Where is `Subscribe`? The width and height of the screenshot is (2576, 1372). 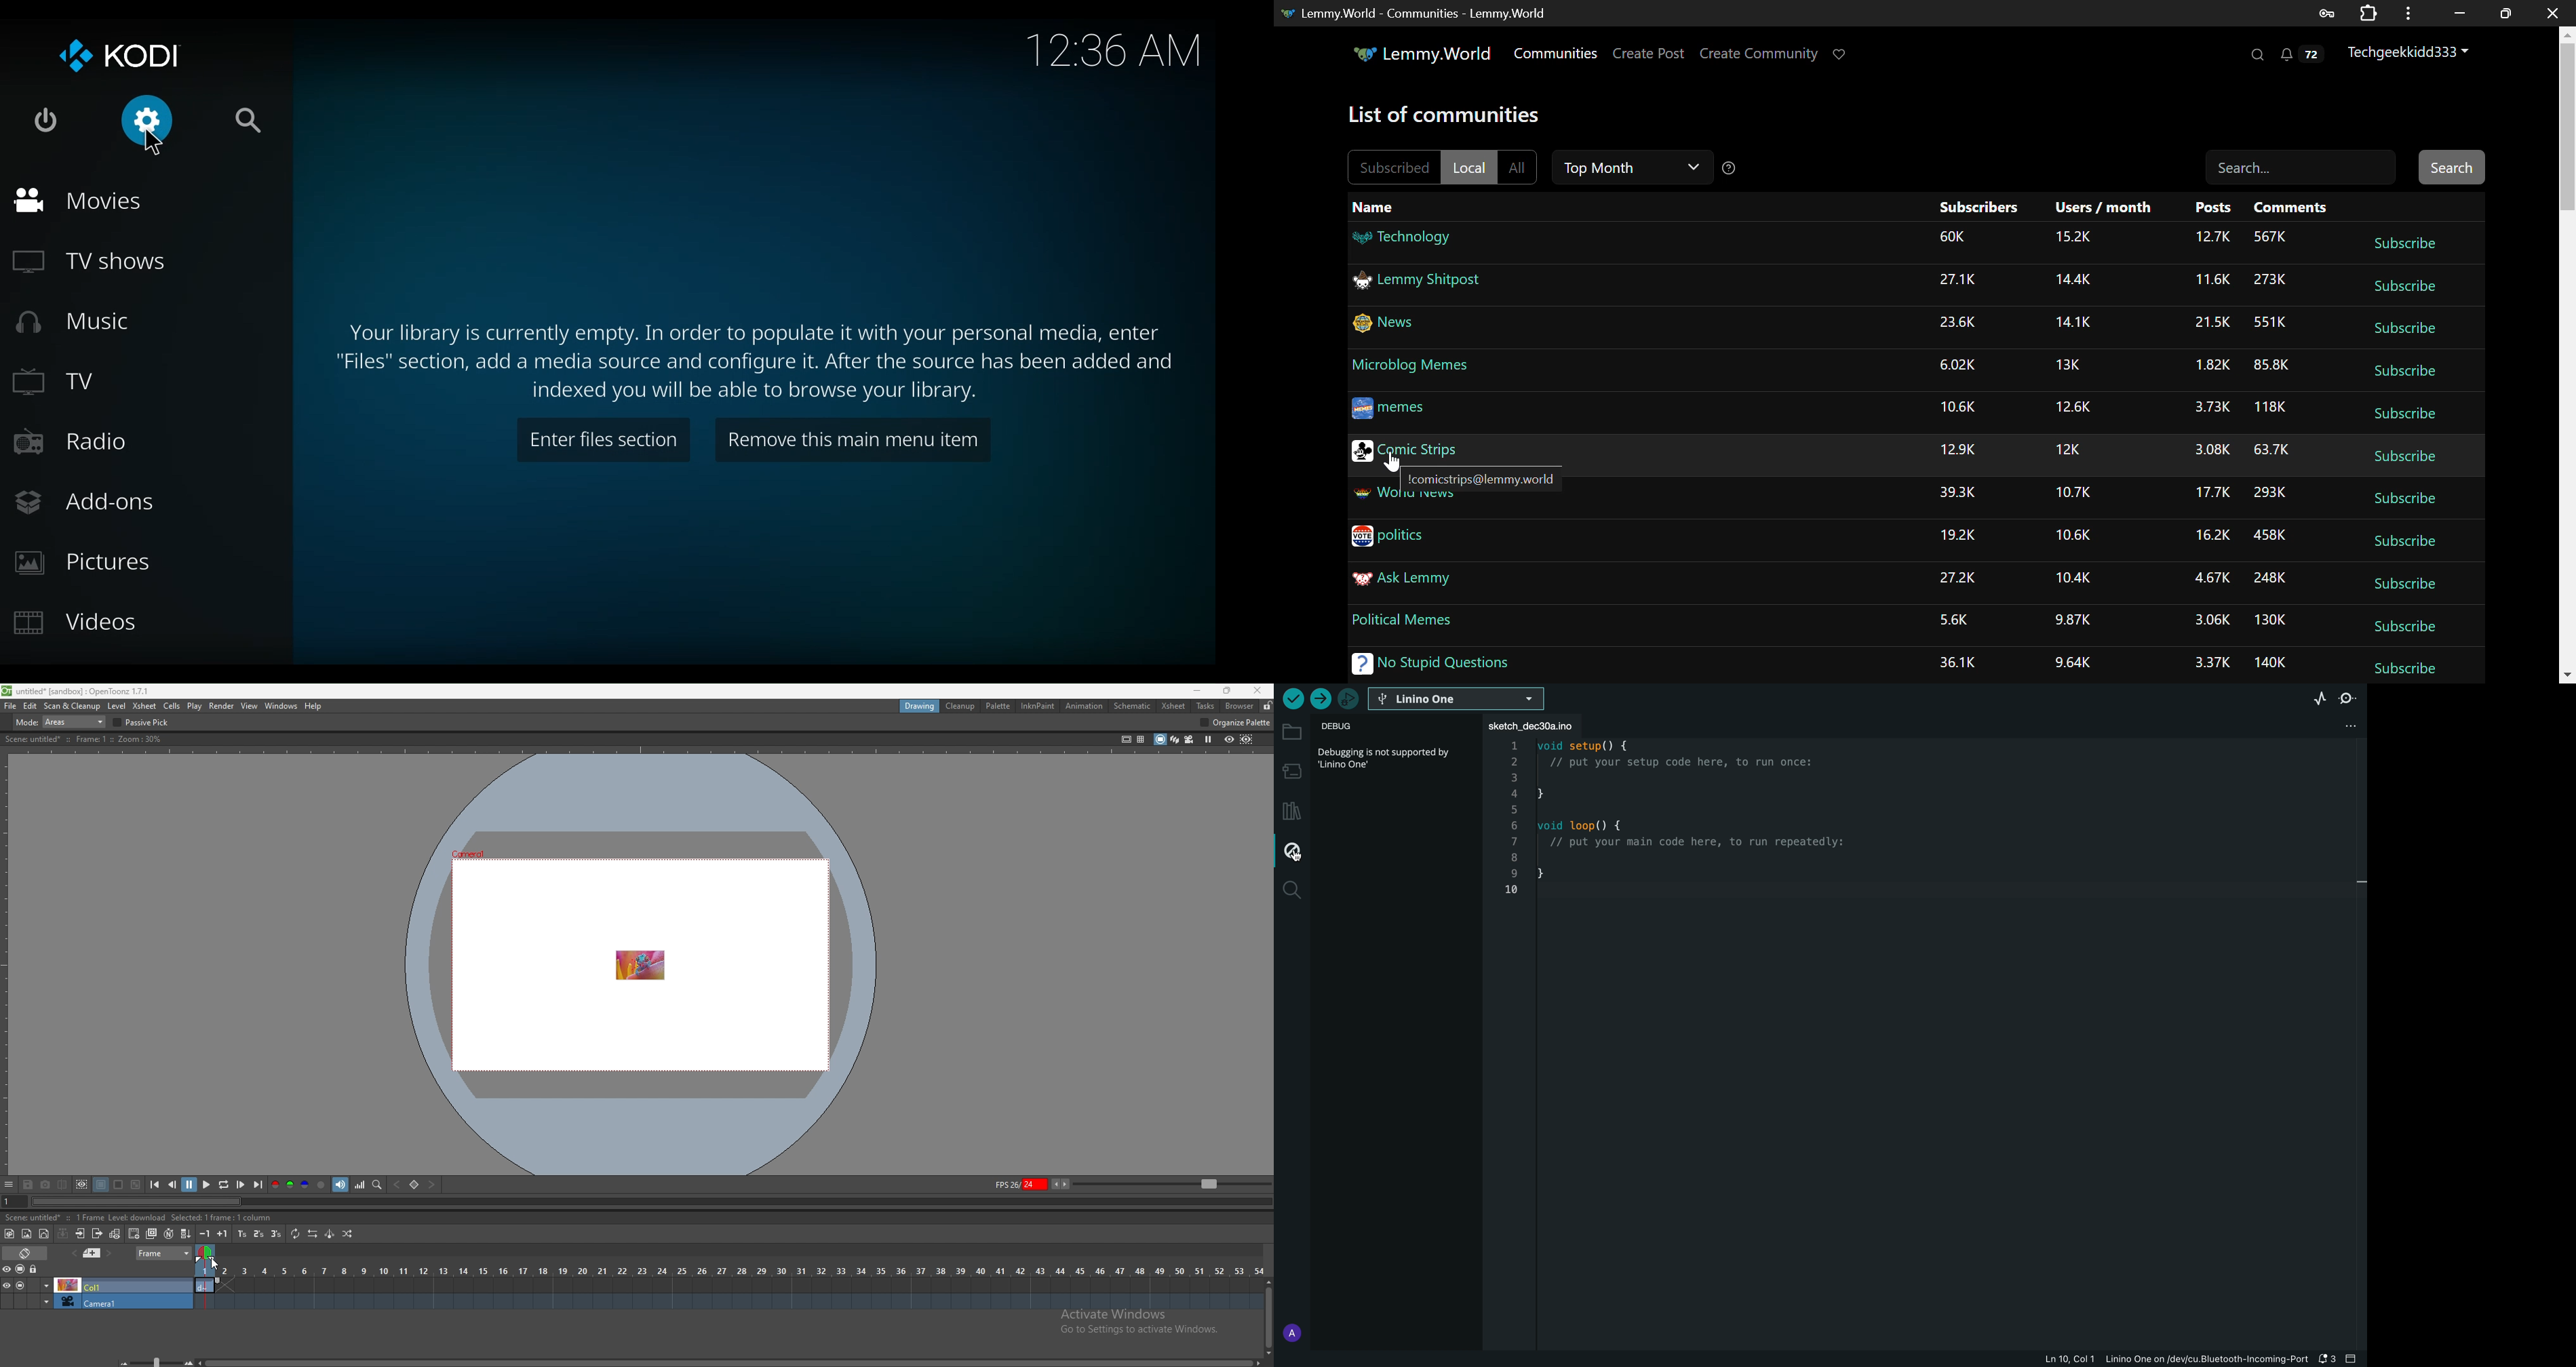 Subscribe is located at coordinates (2408, 583).